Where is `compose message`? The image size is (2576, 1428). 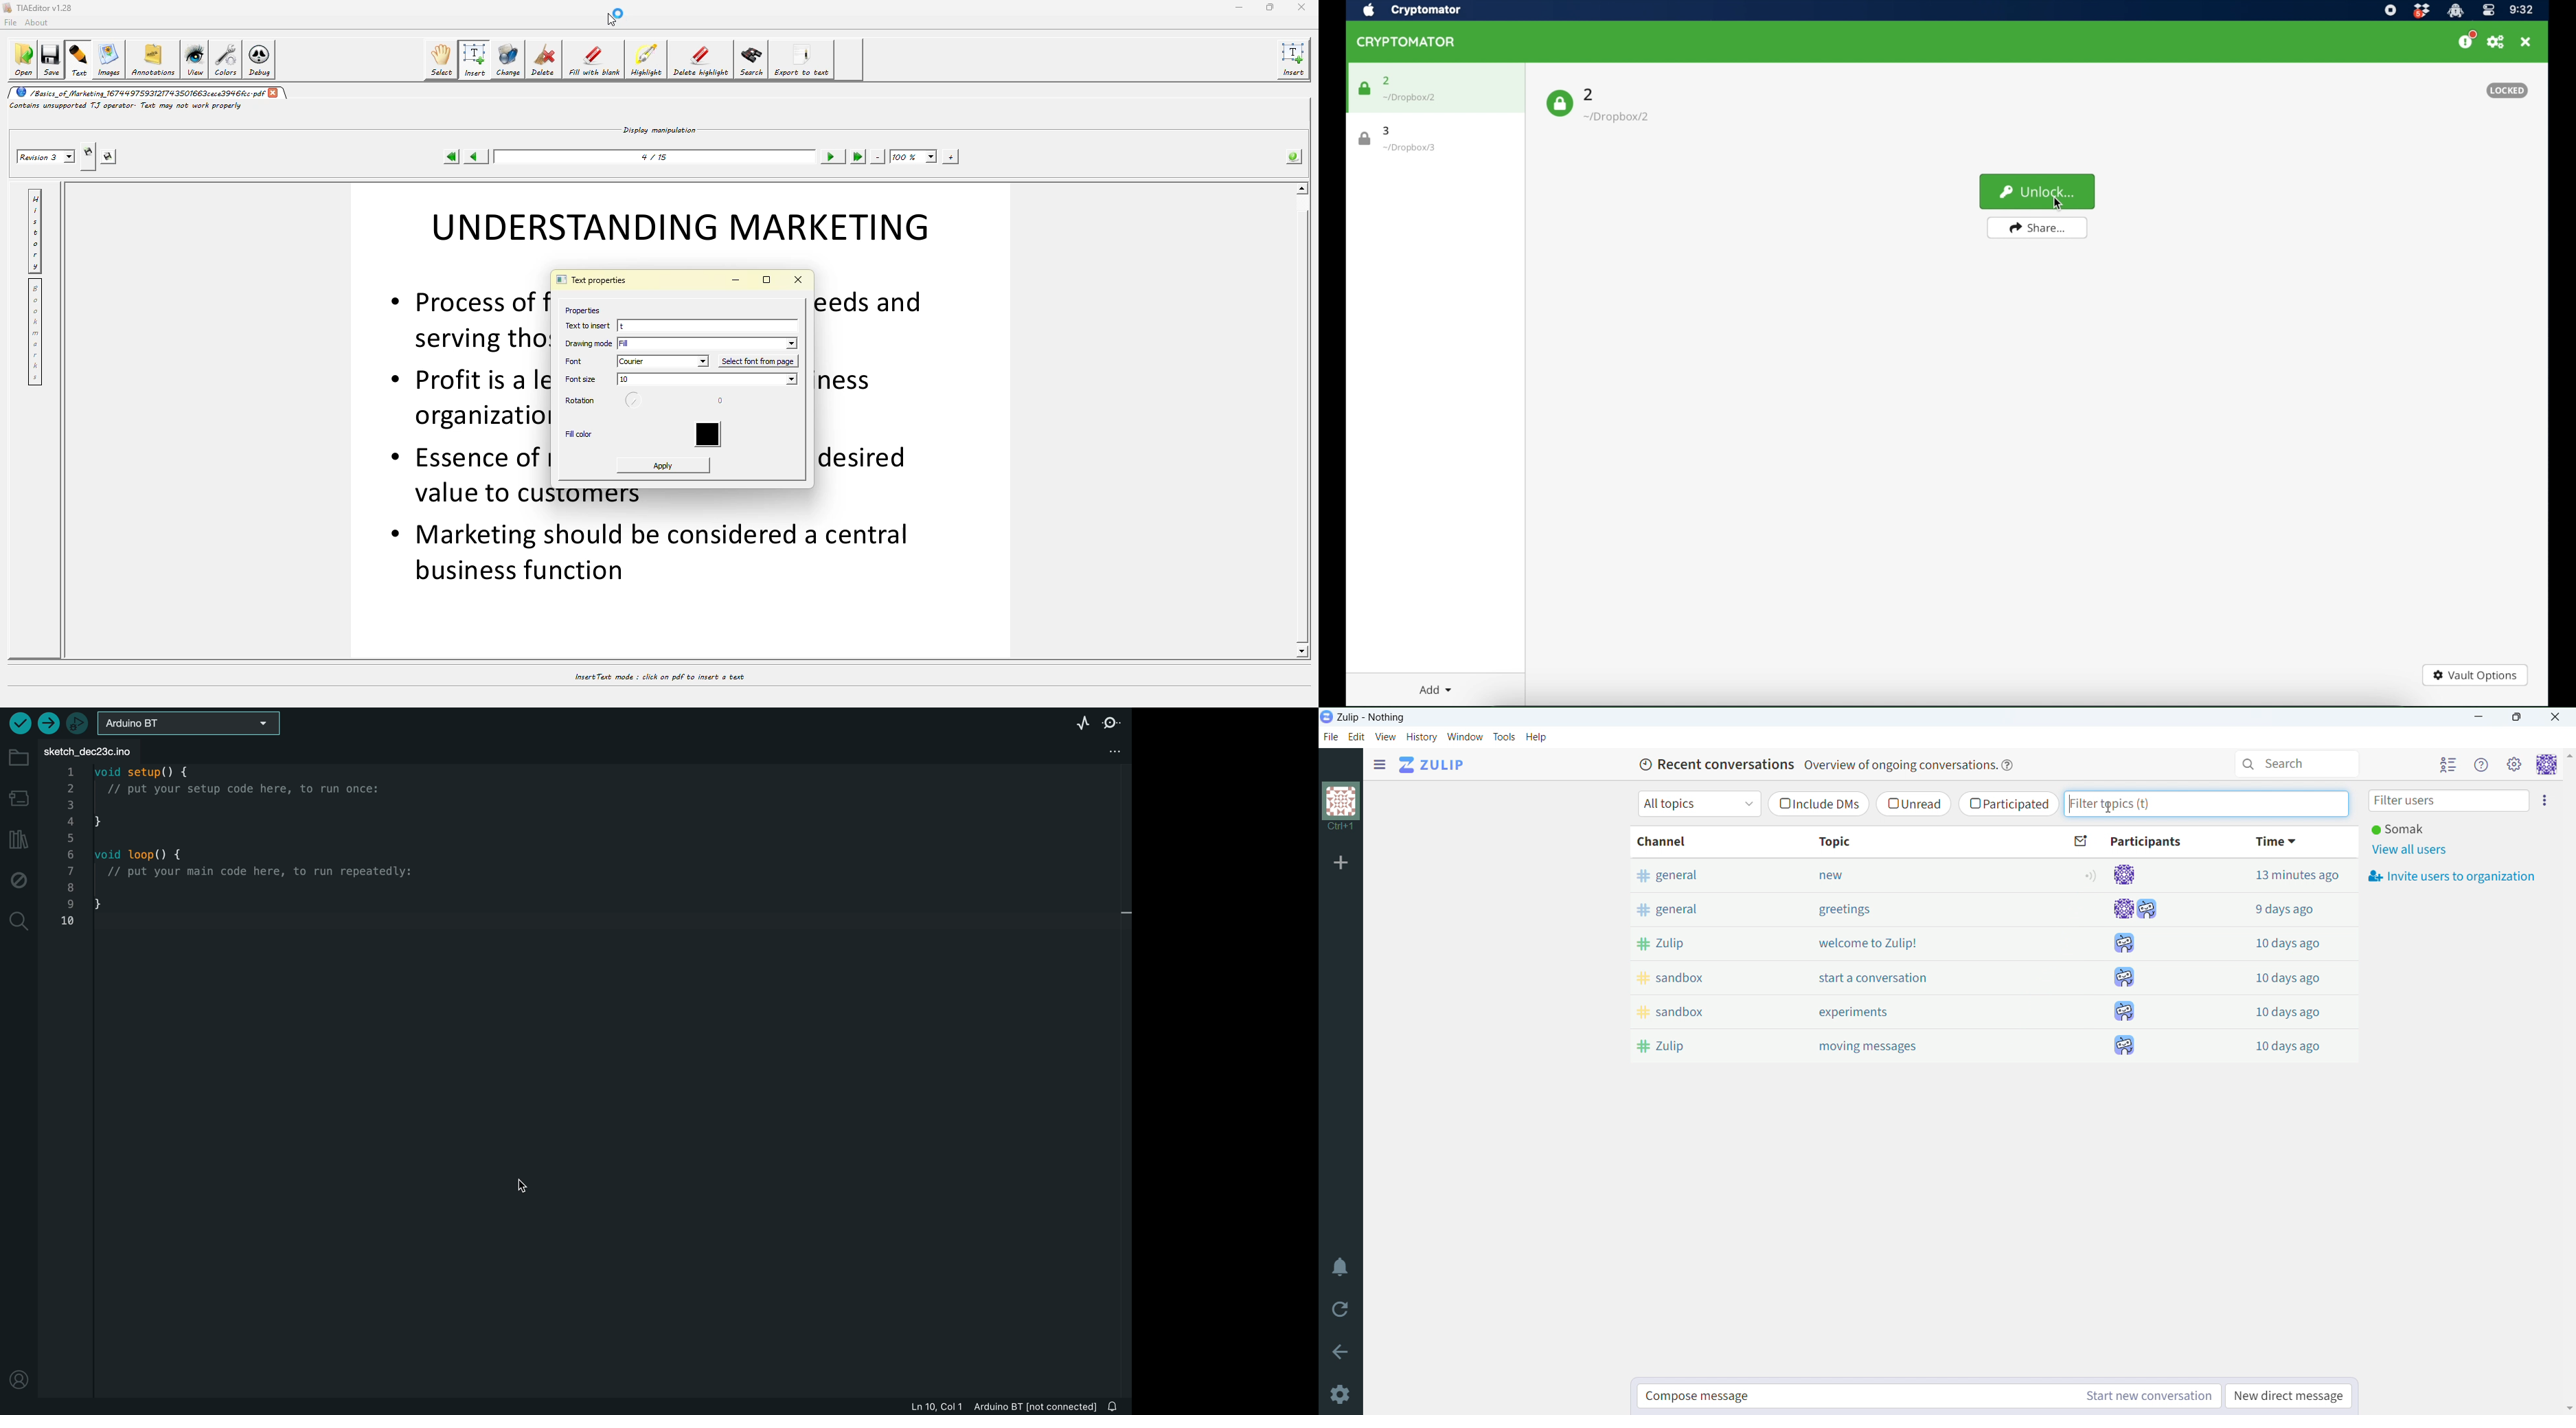 compose message is located at coordinates (1854, 1397).